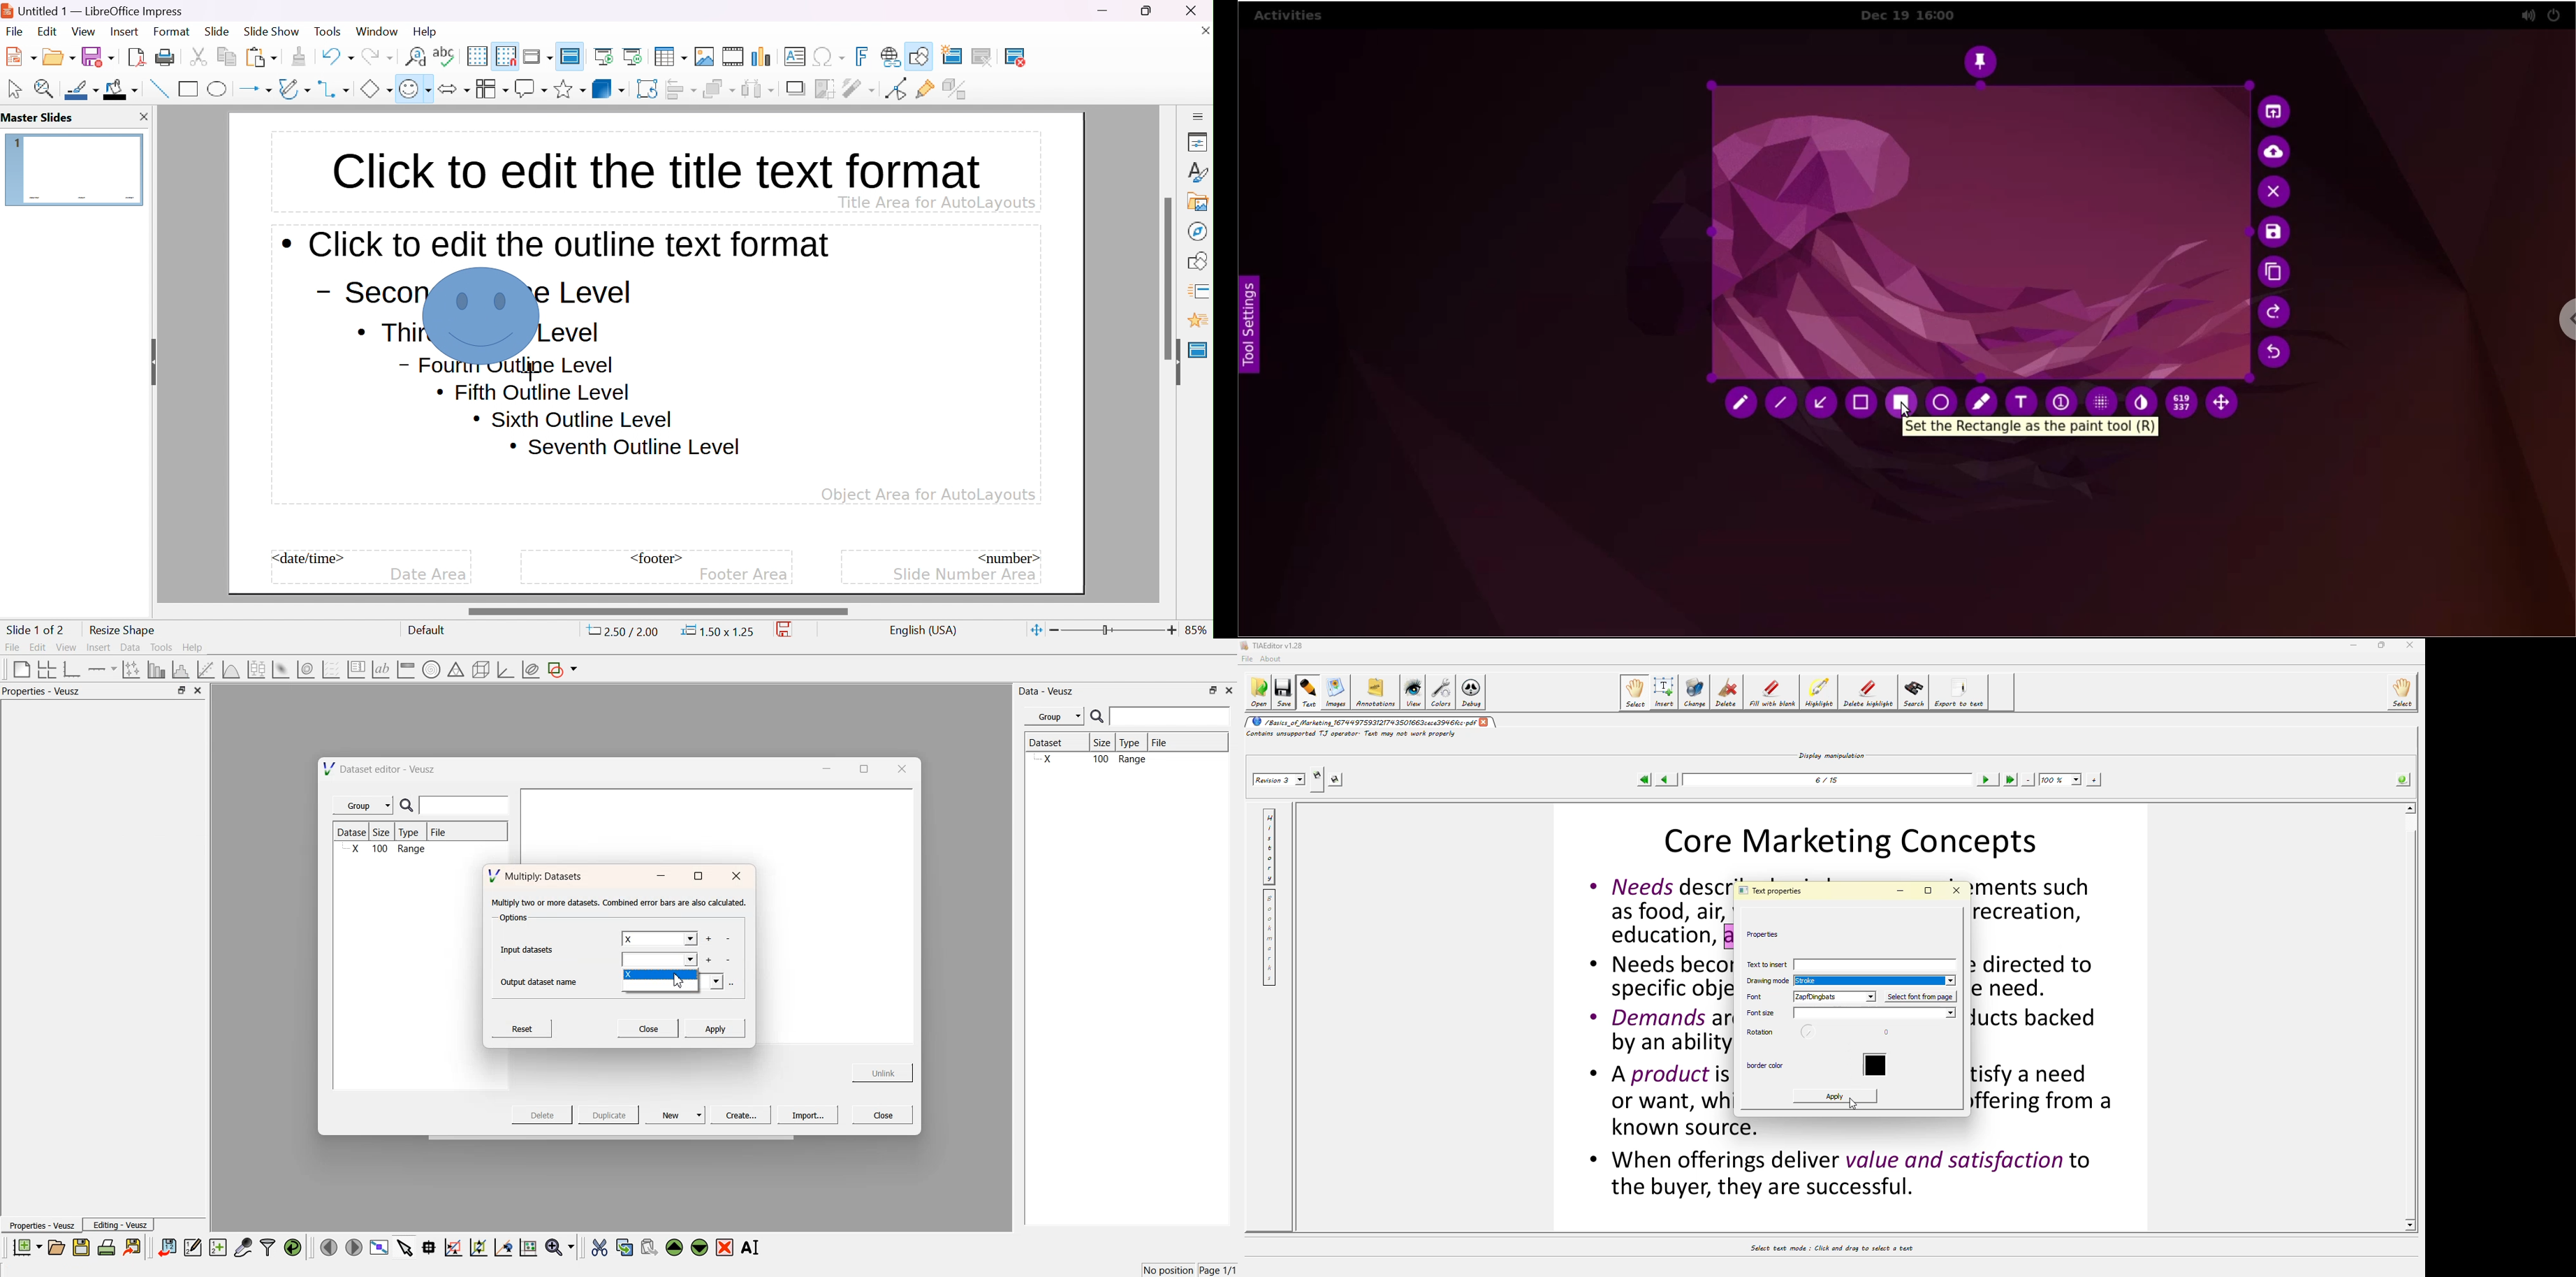  What do you see at coordinates (524, 1027) in the screenshot?
I see `Reset` at bounding box center [524, 1027].